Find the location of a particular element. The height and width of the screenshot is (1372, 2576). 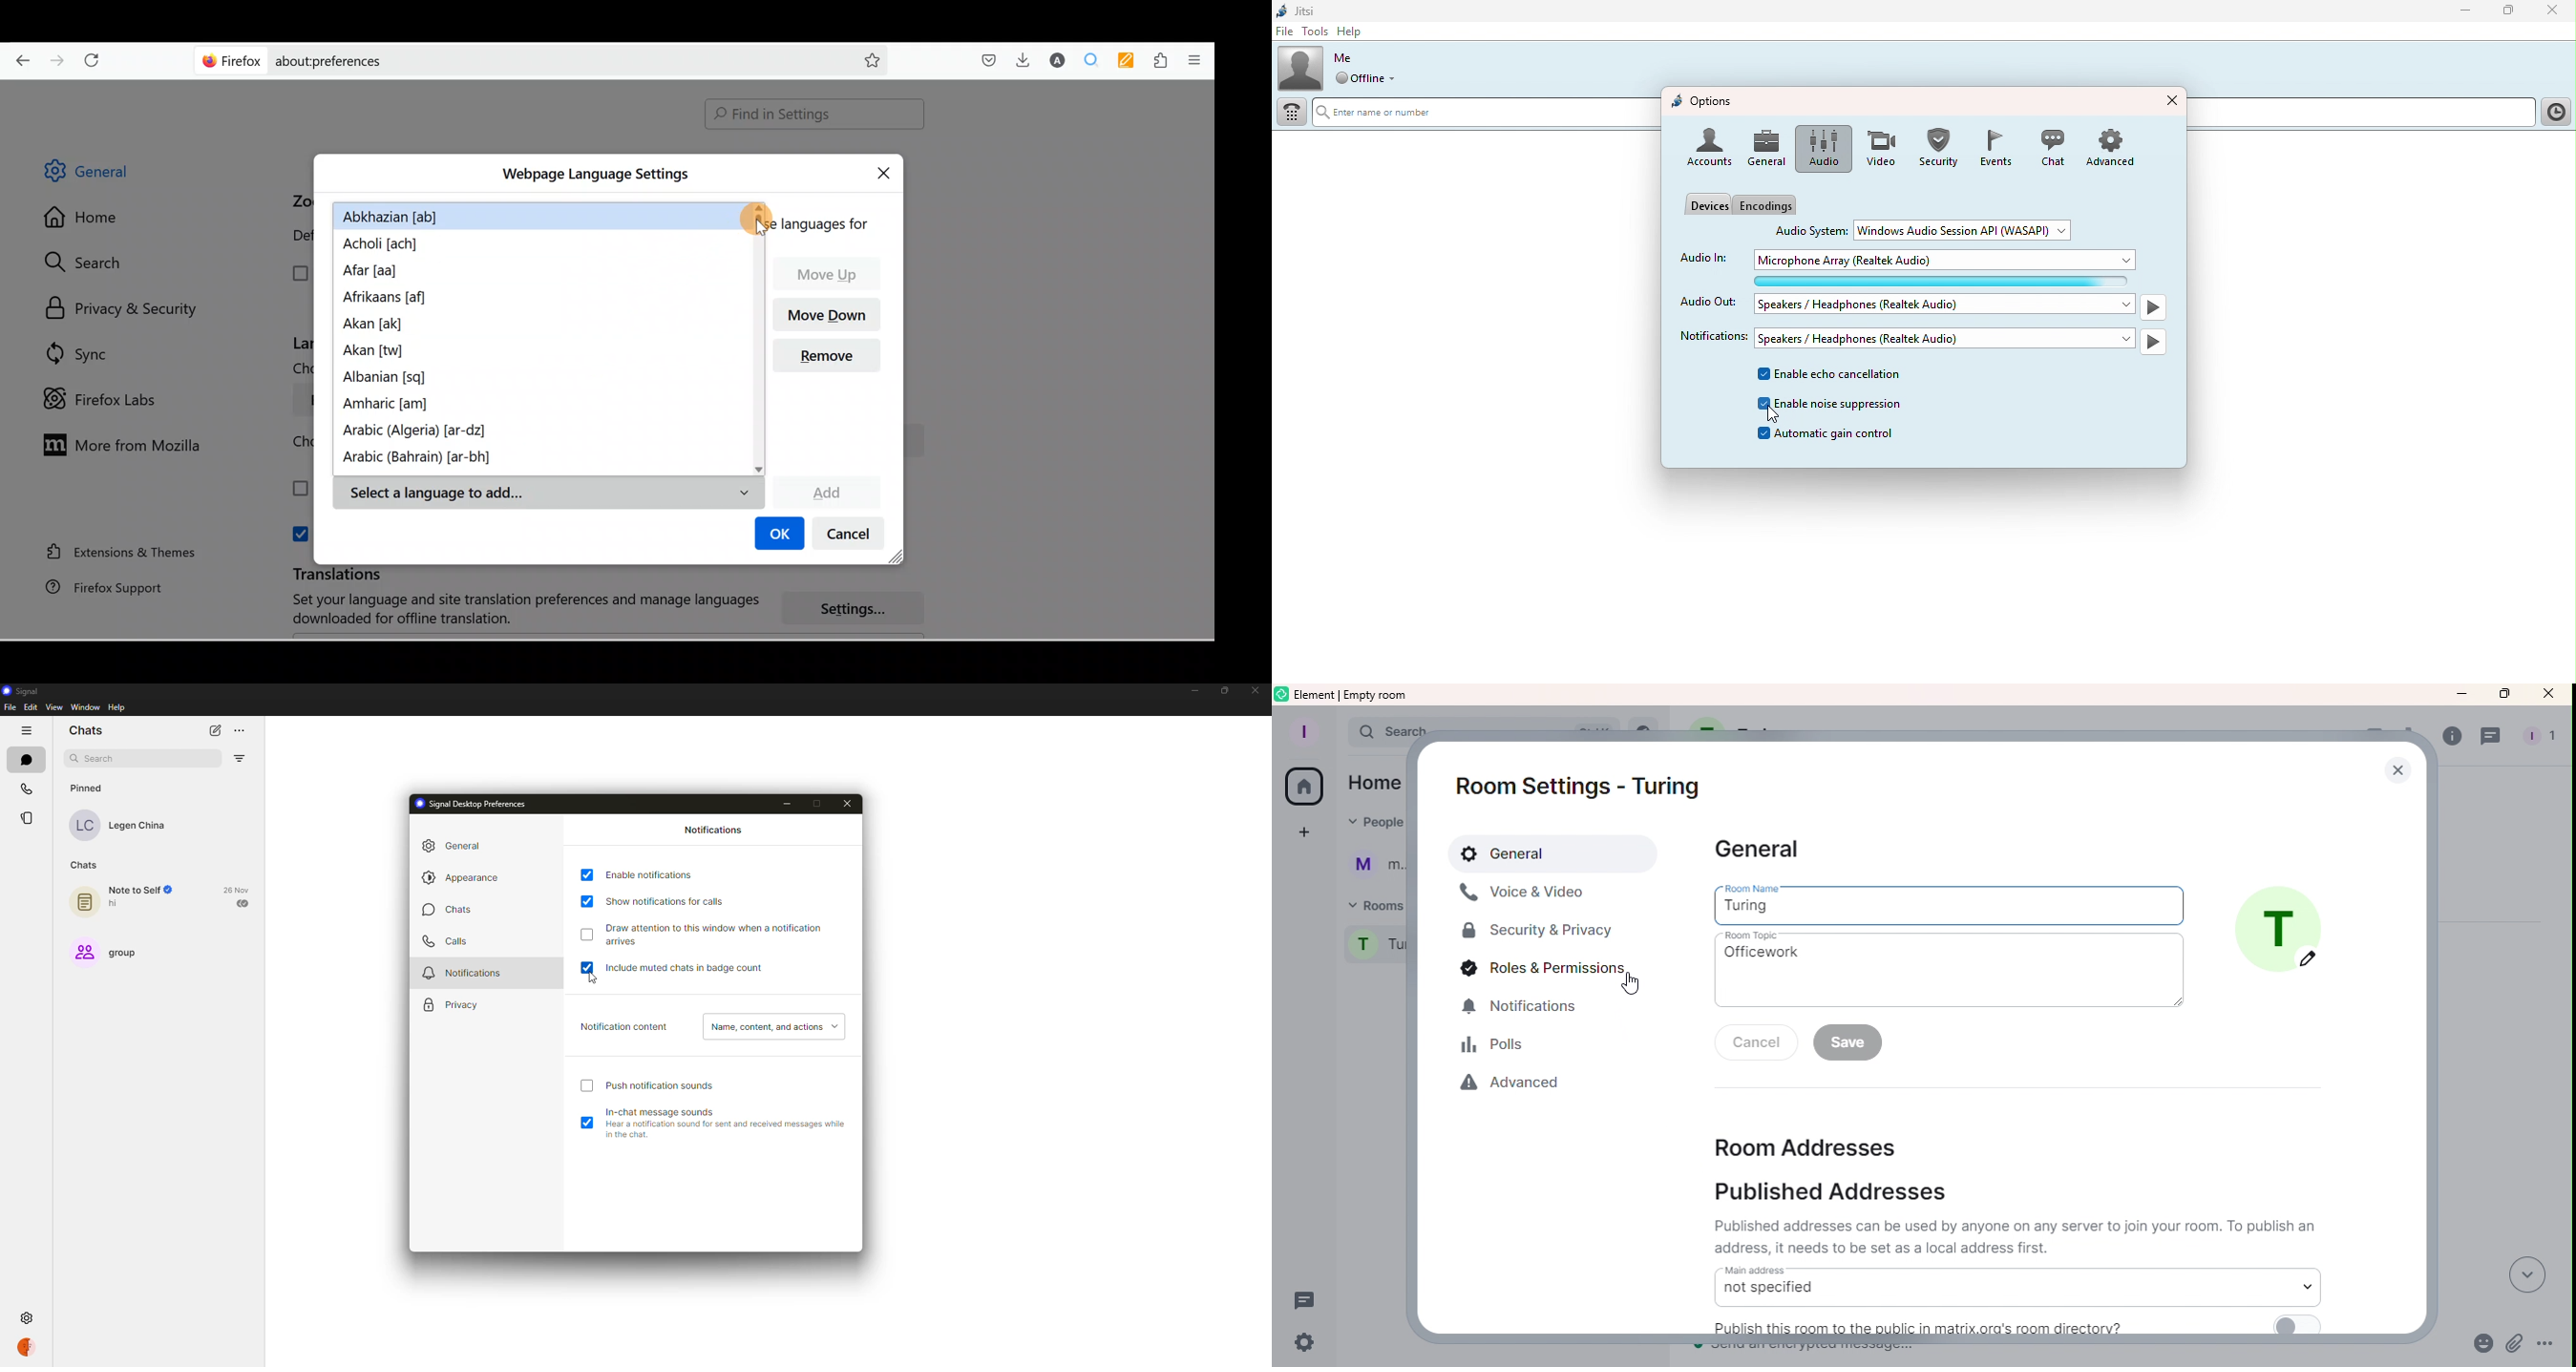

sent is located at coordinates (243, 903).